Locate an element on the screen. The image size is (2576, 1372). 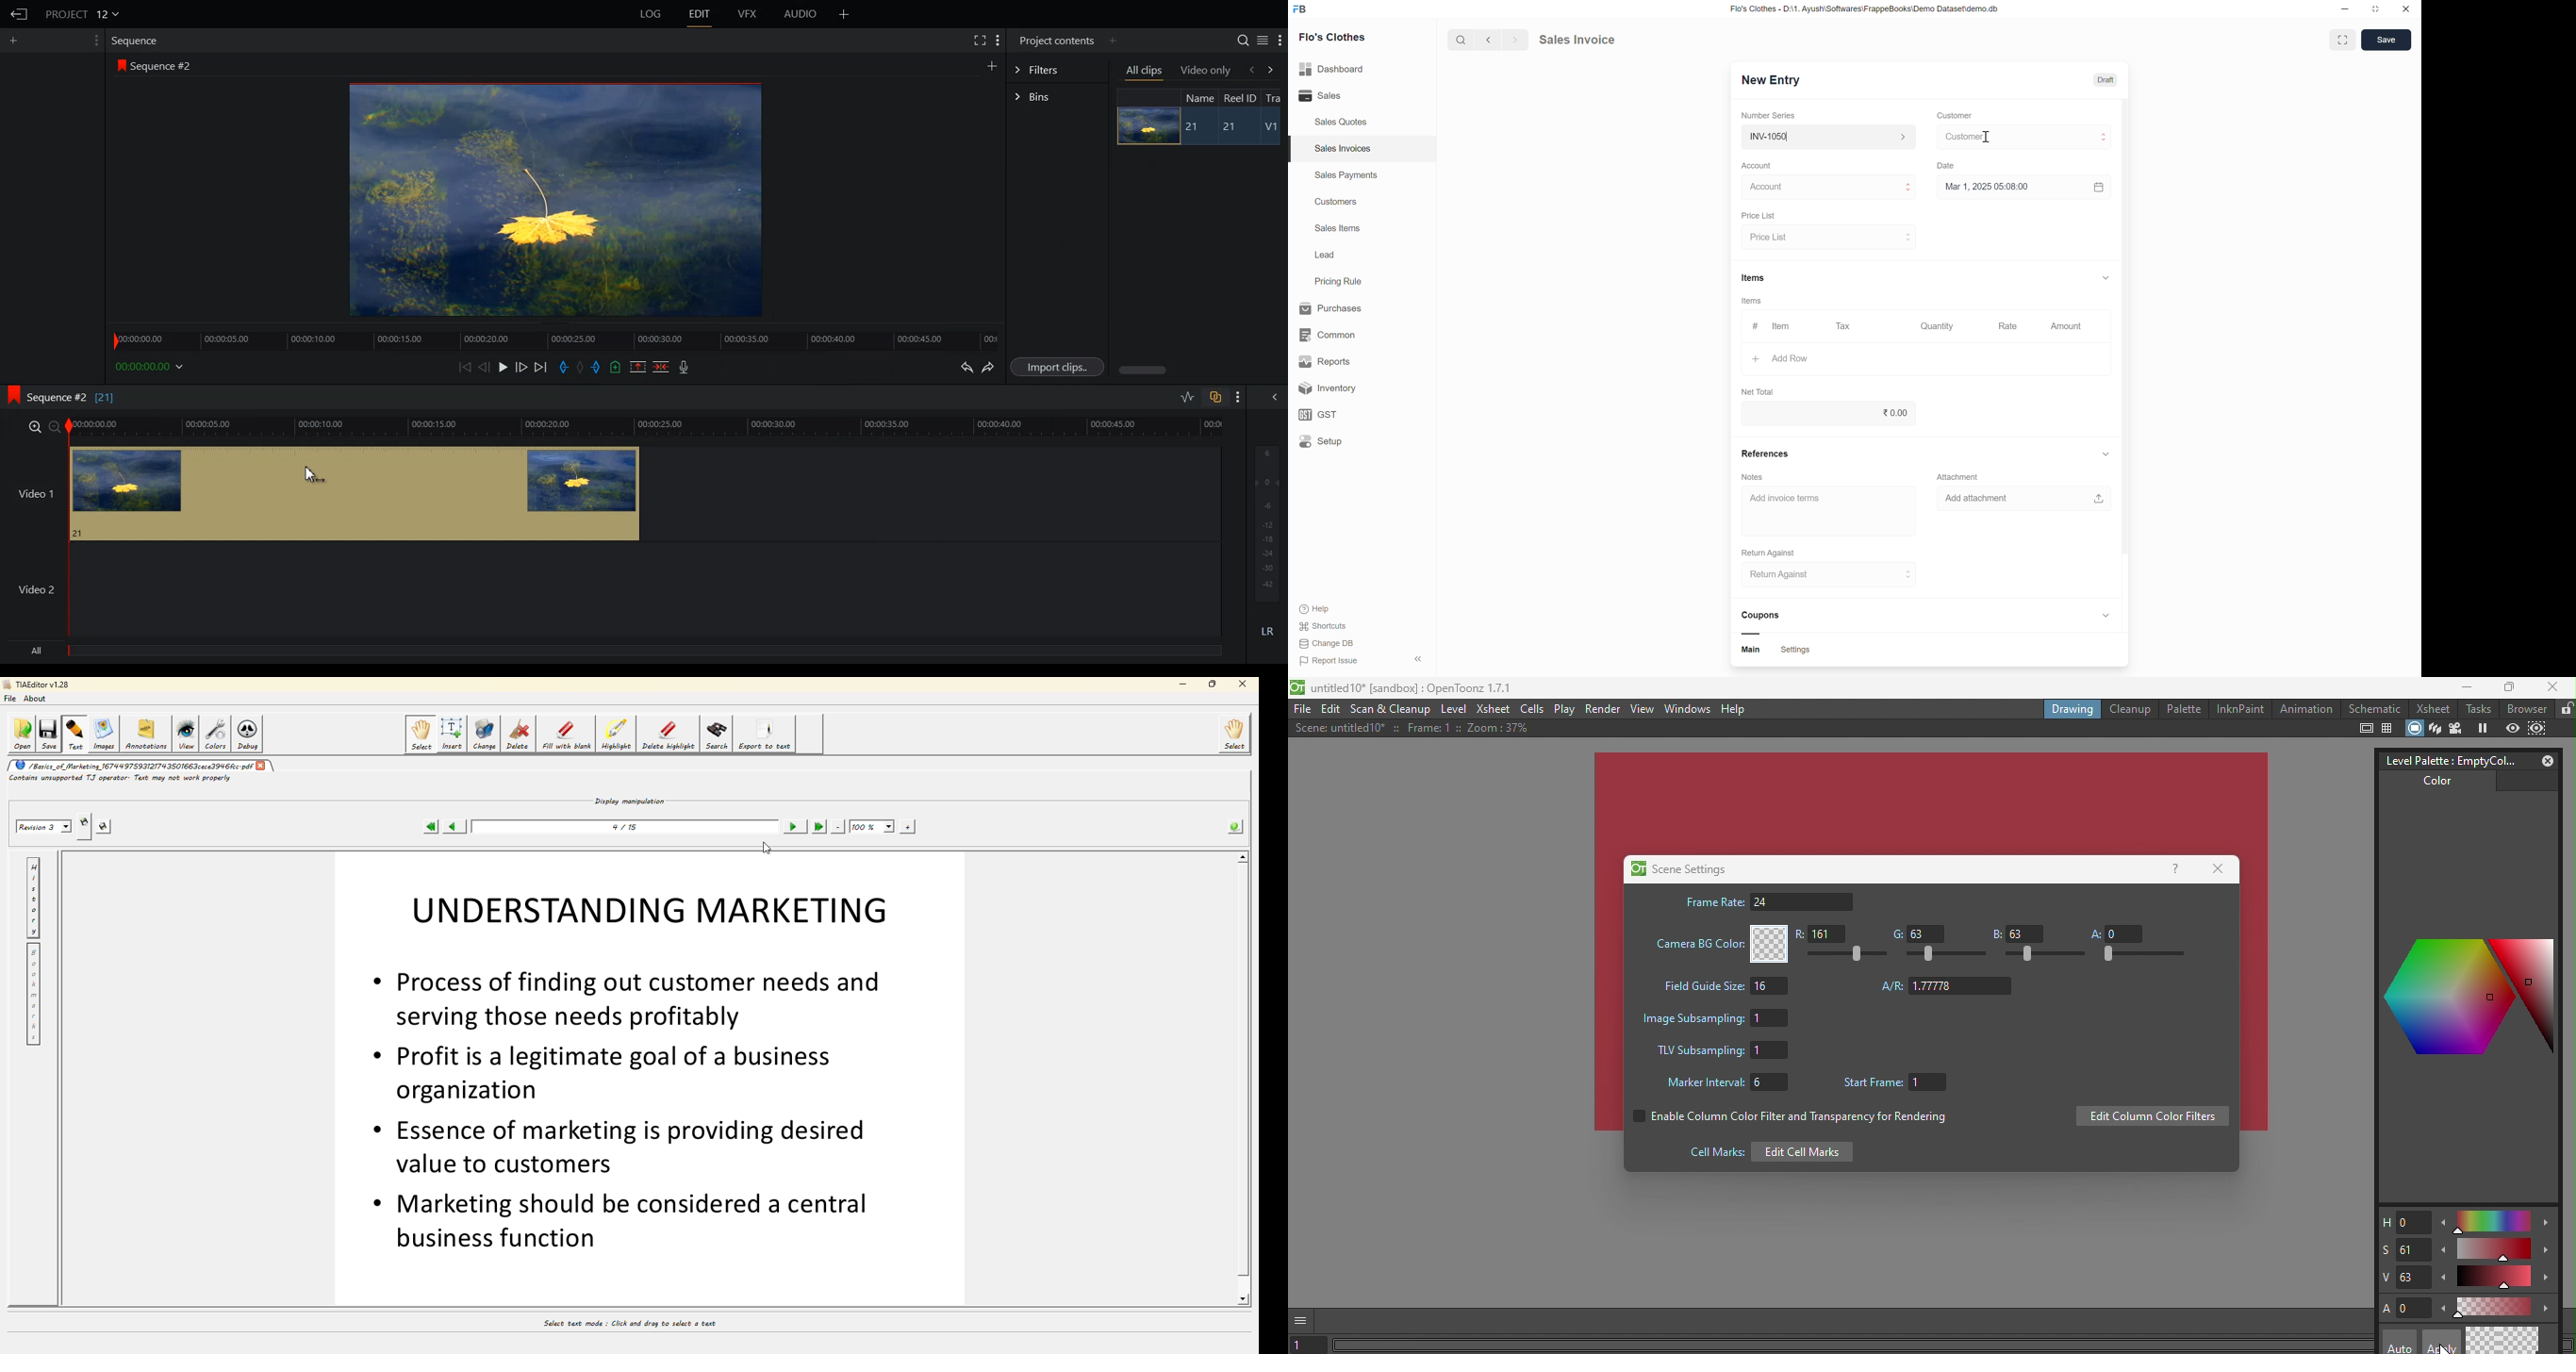
Lead is located at coordinates (1324, 256).